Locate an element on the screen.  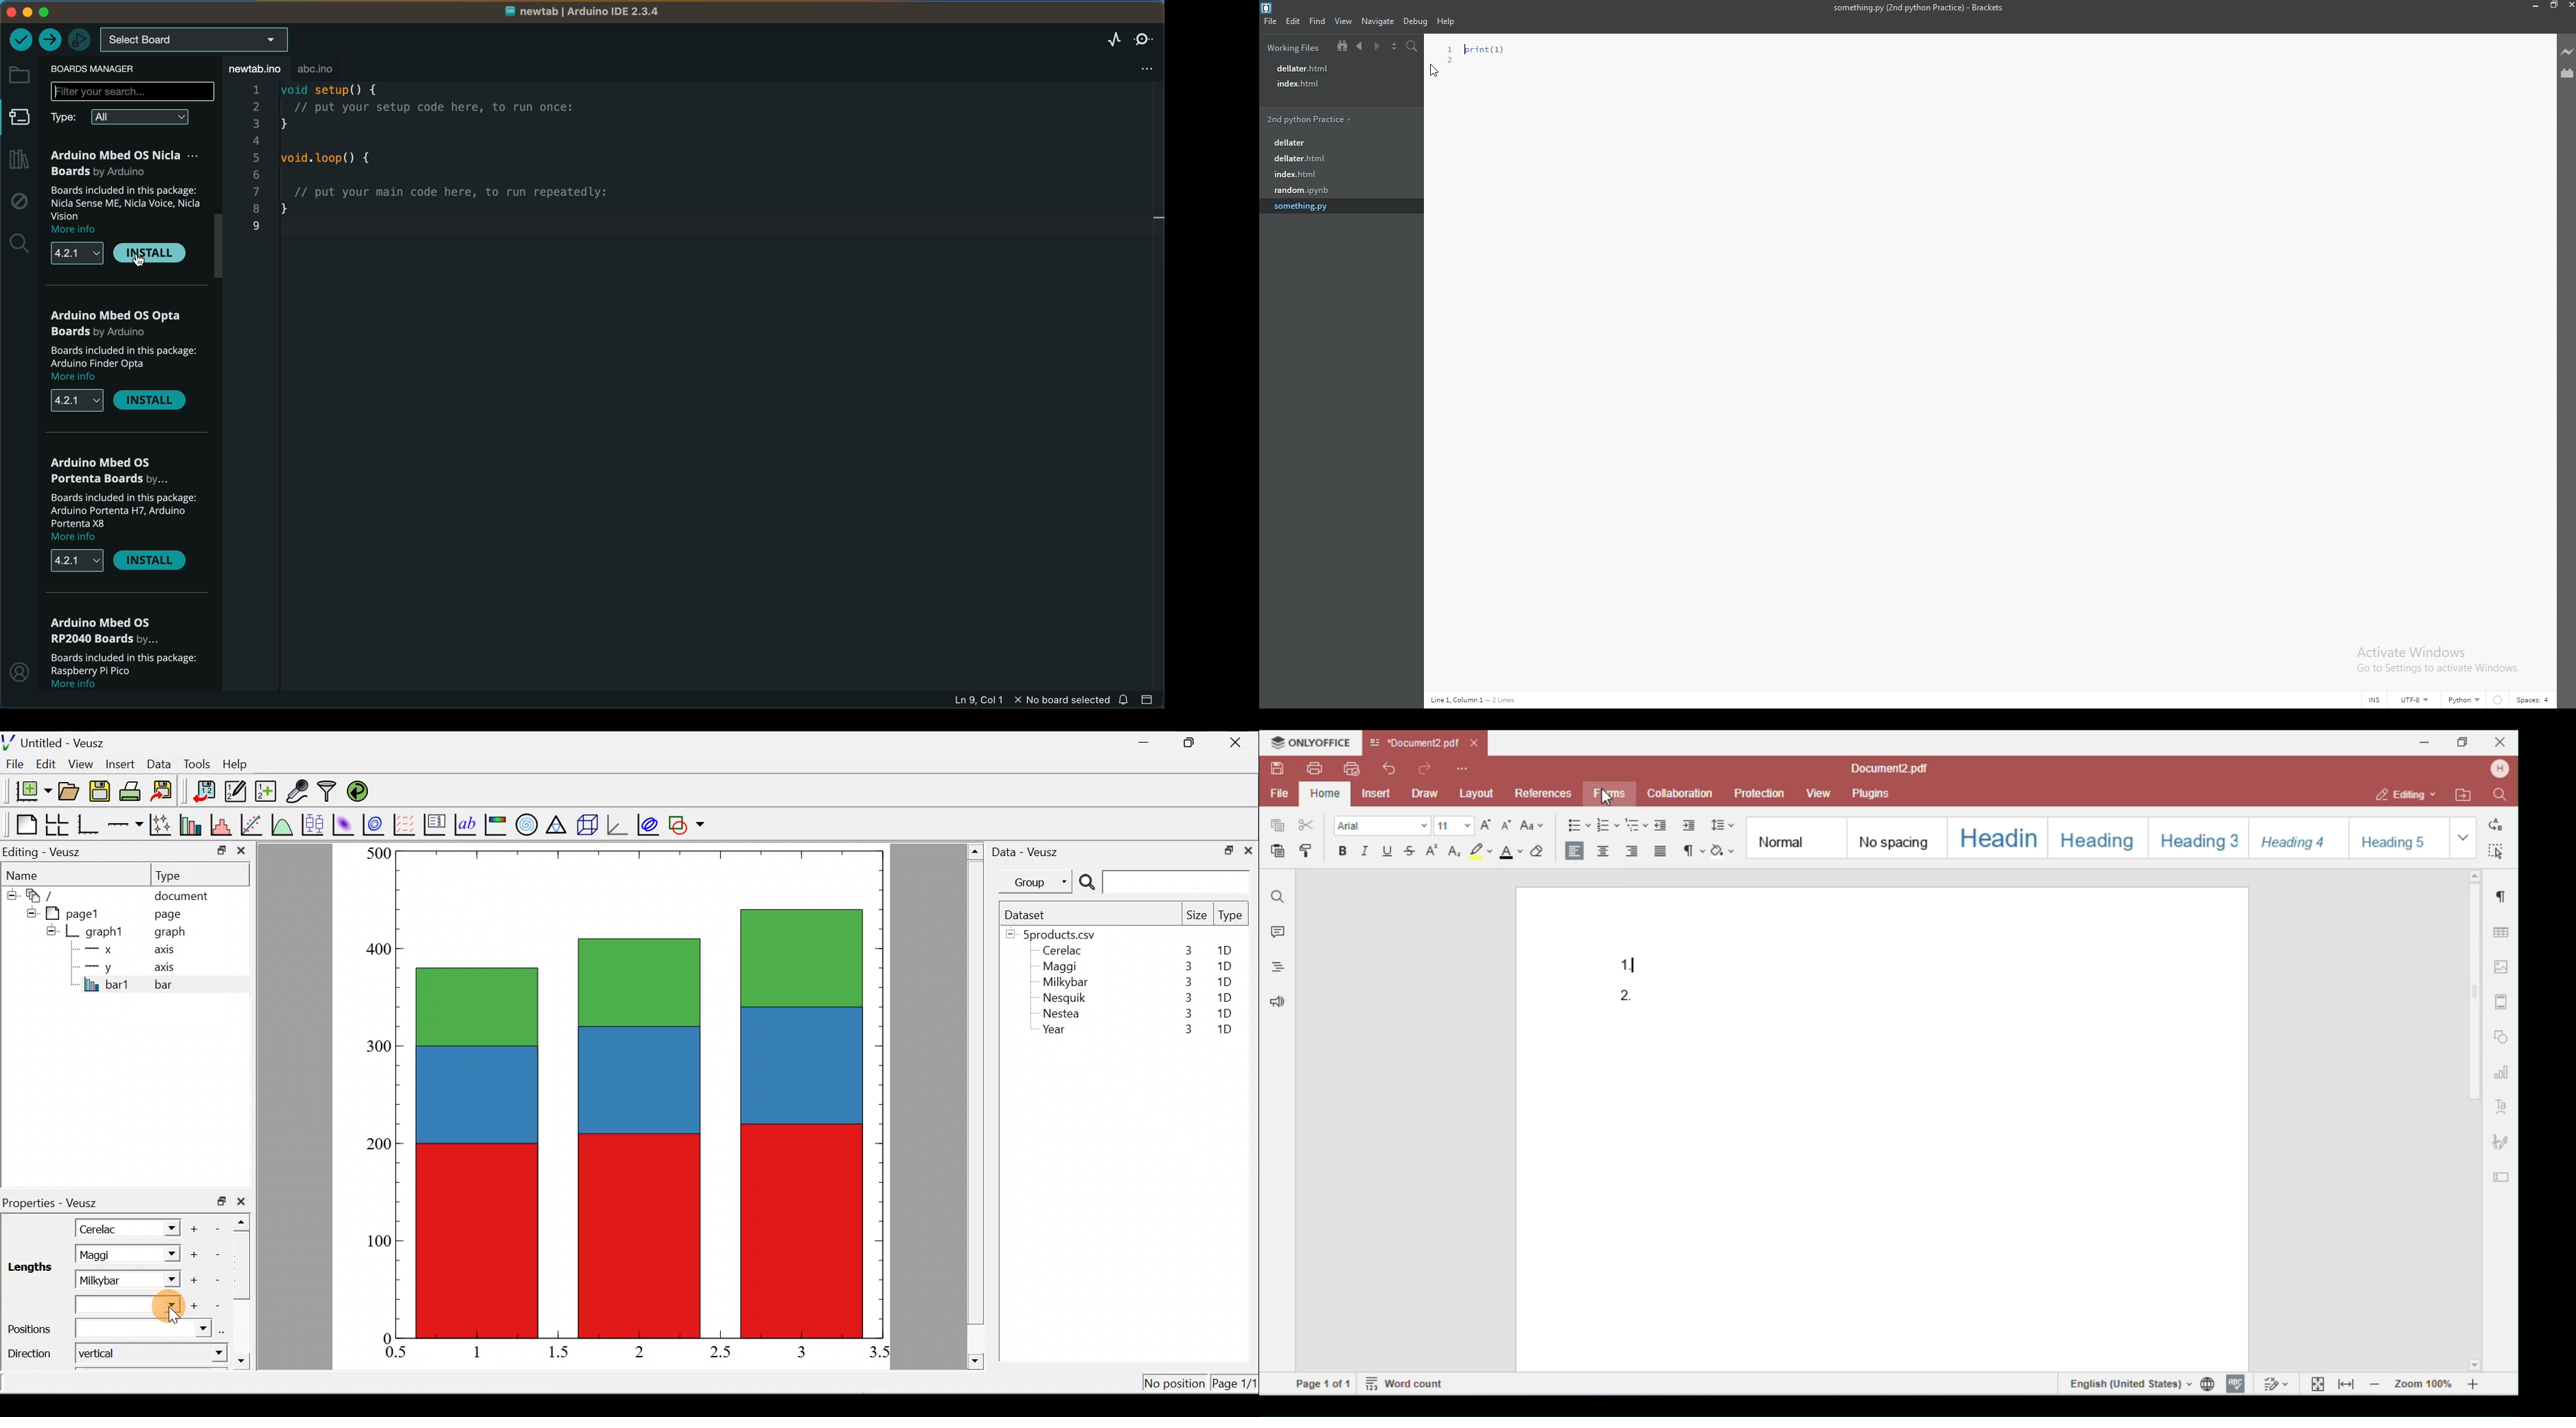
minimize is located at coordinates (2534, 5).